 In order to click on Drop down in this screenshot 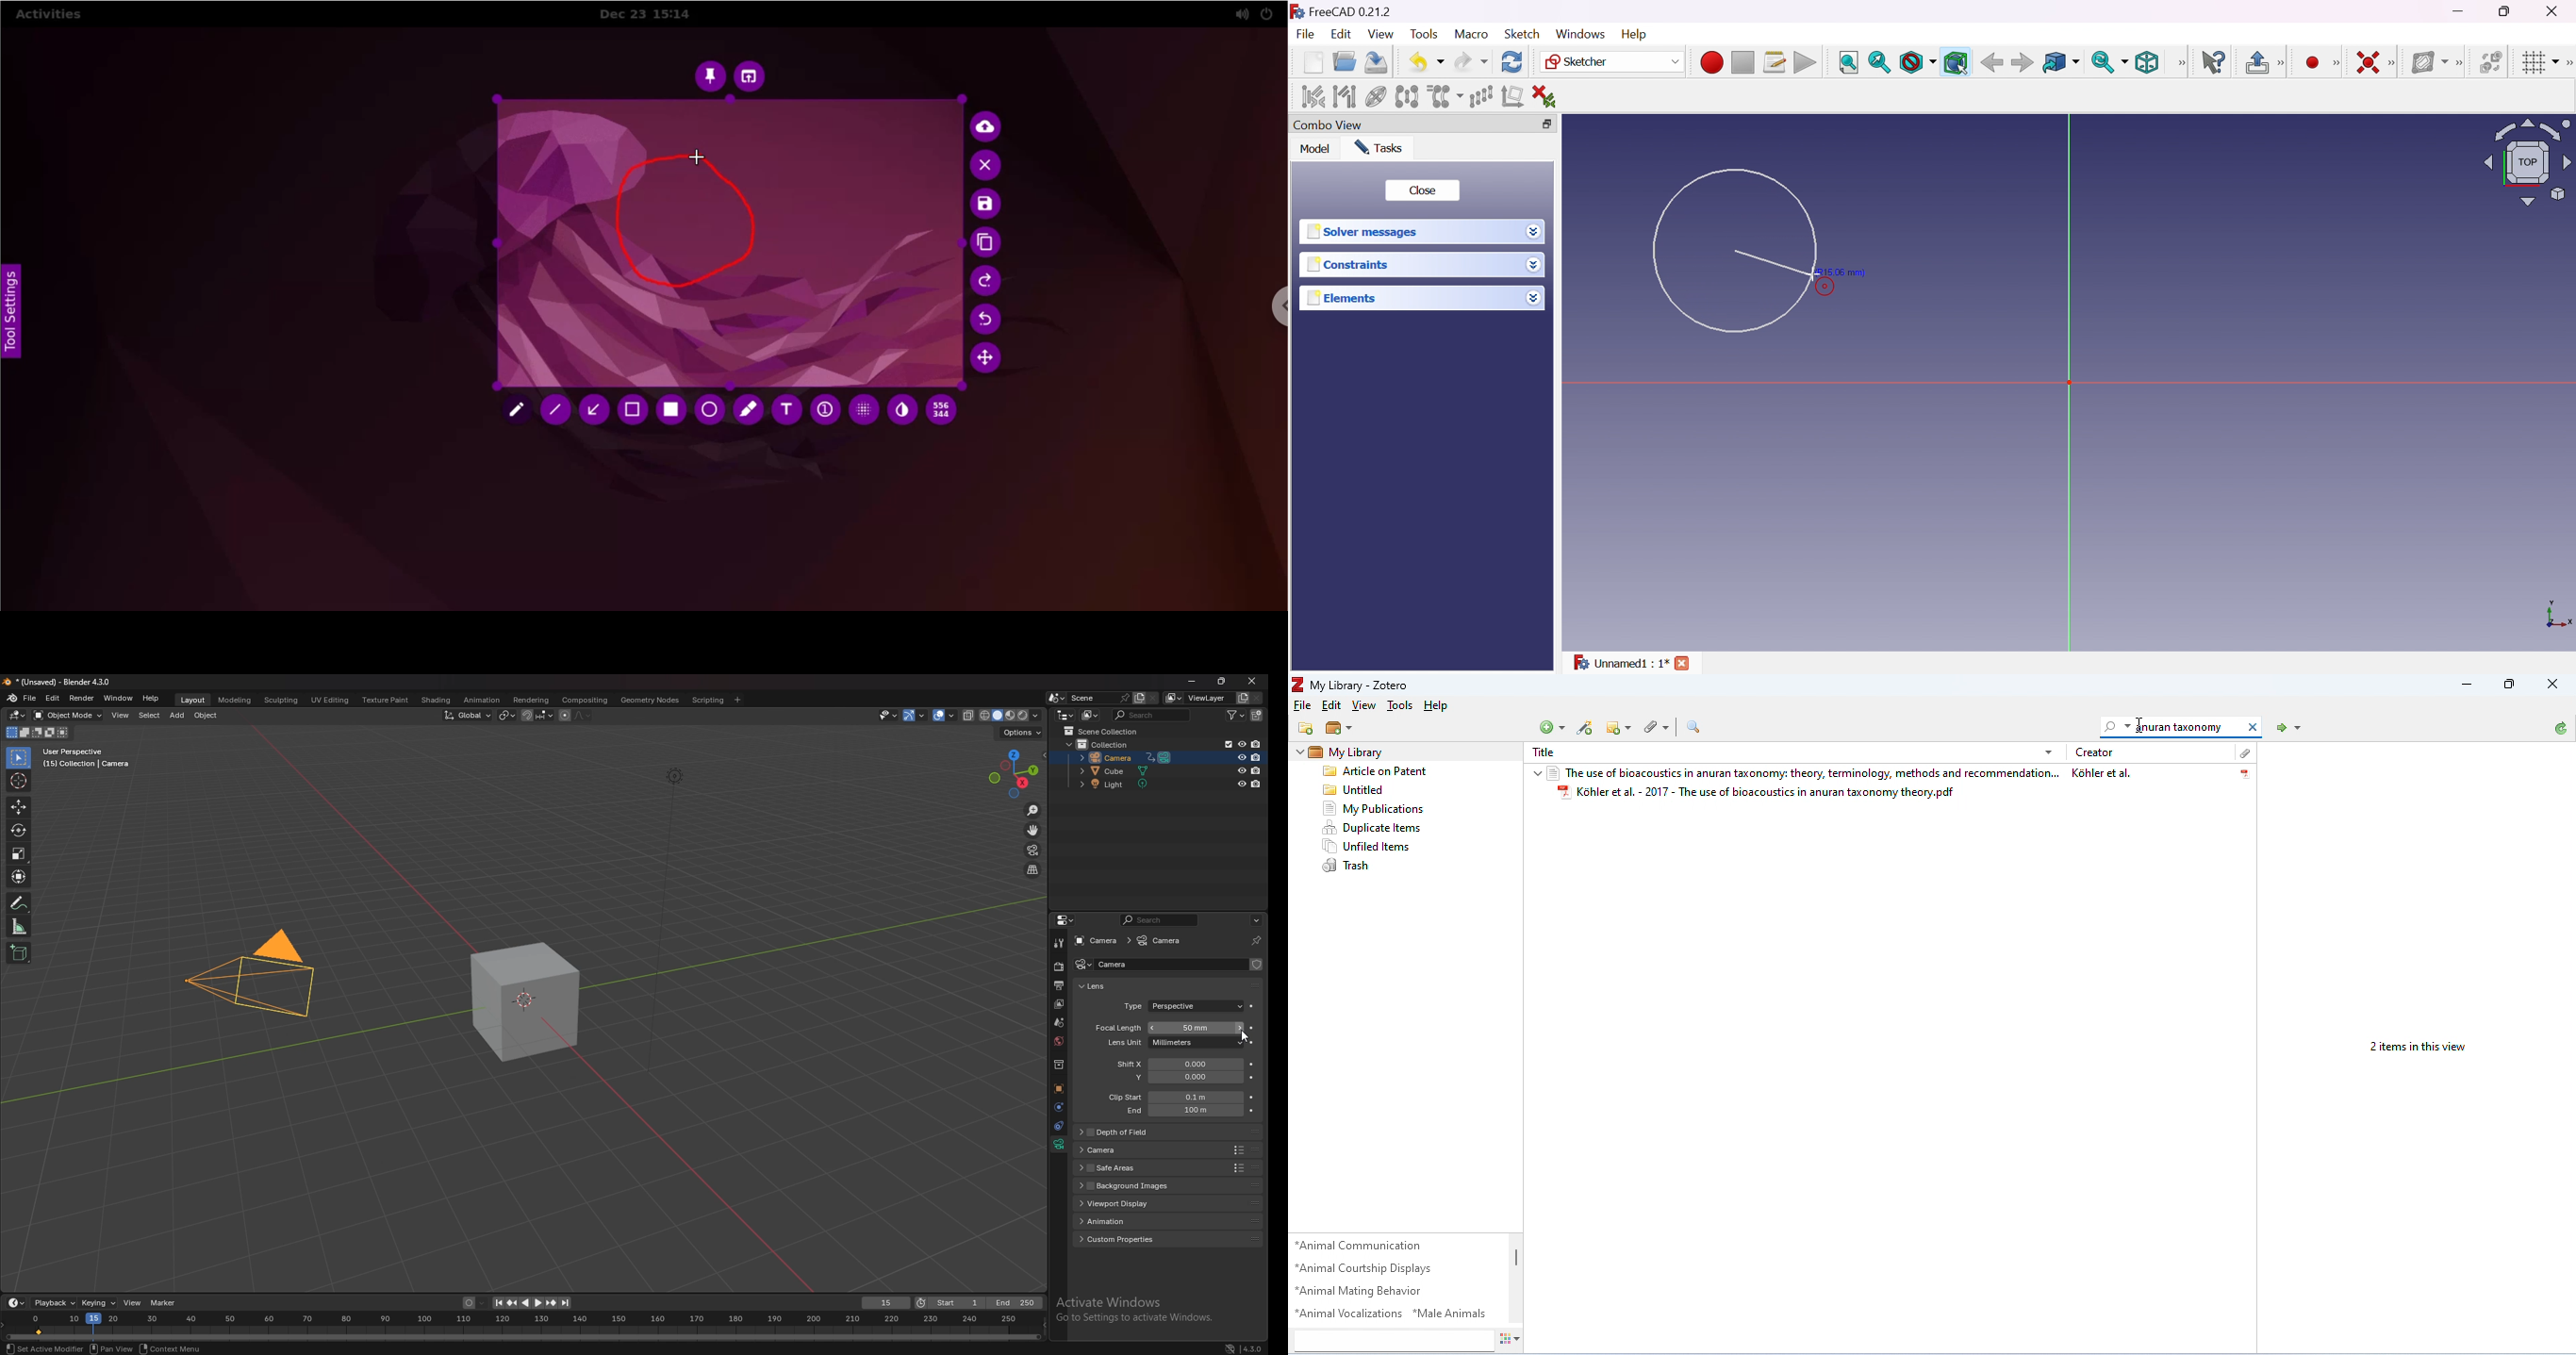, I will do `click(1534, 298)`.